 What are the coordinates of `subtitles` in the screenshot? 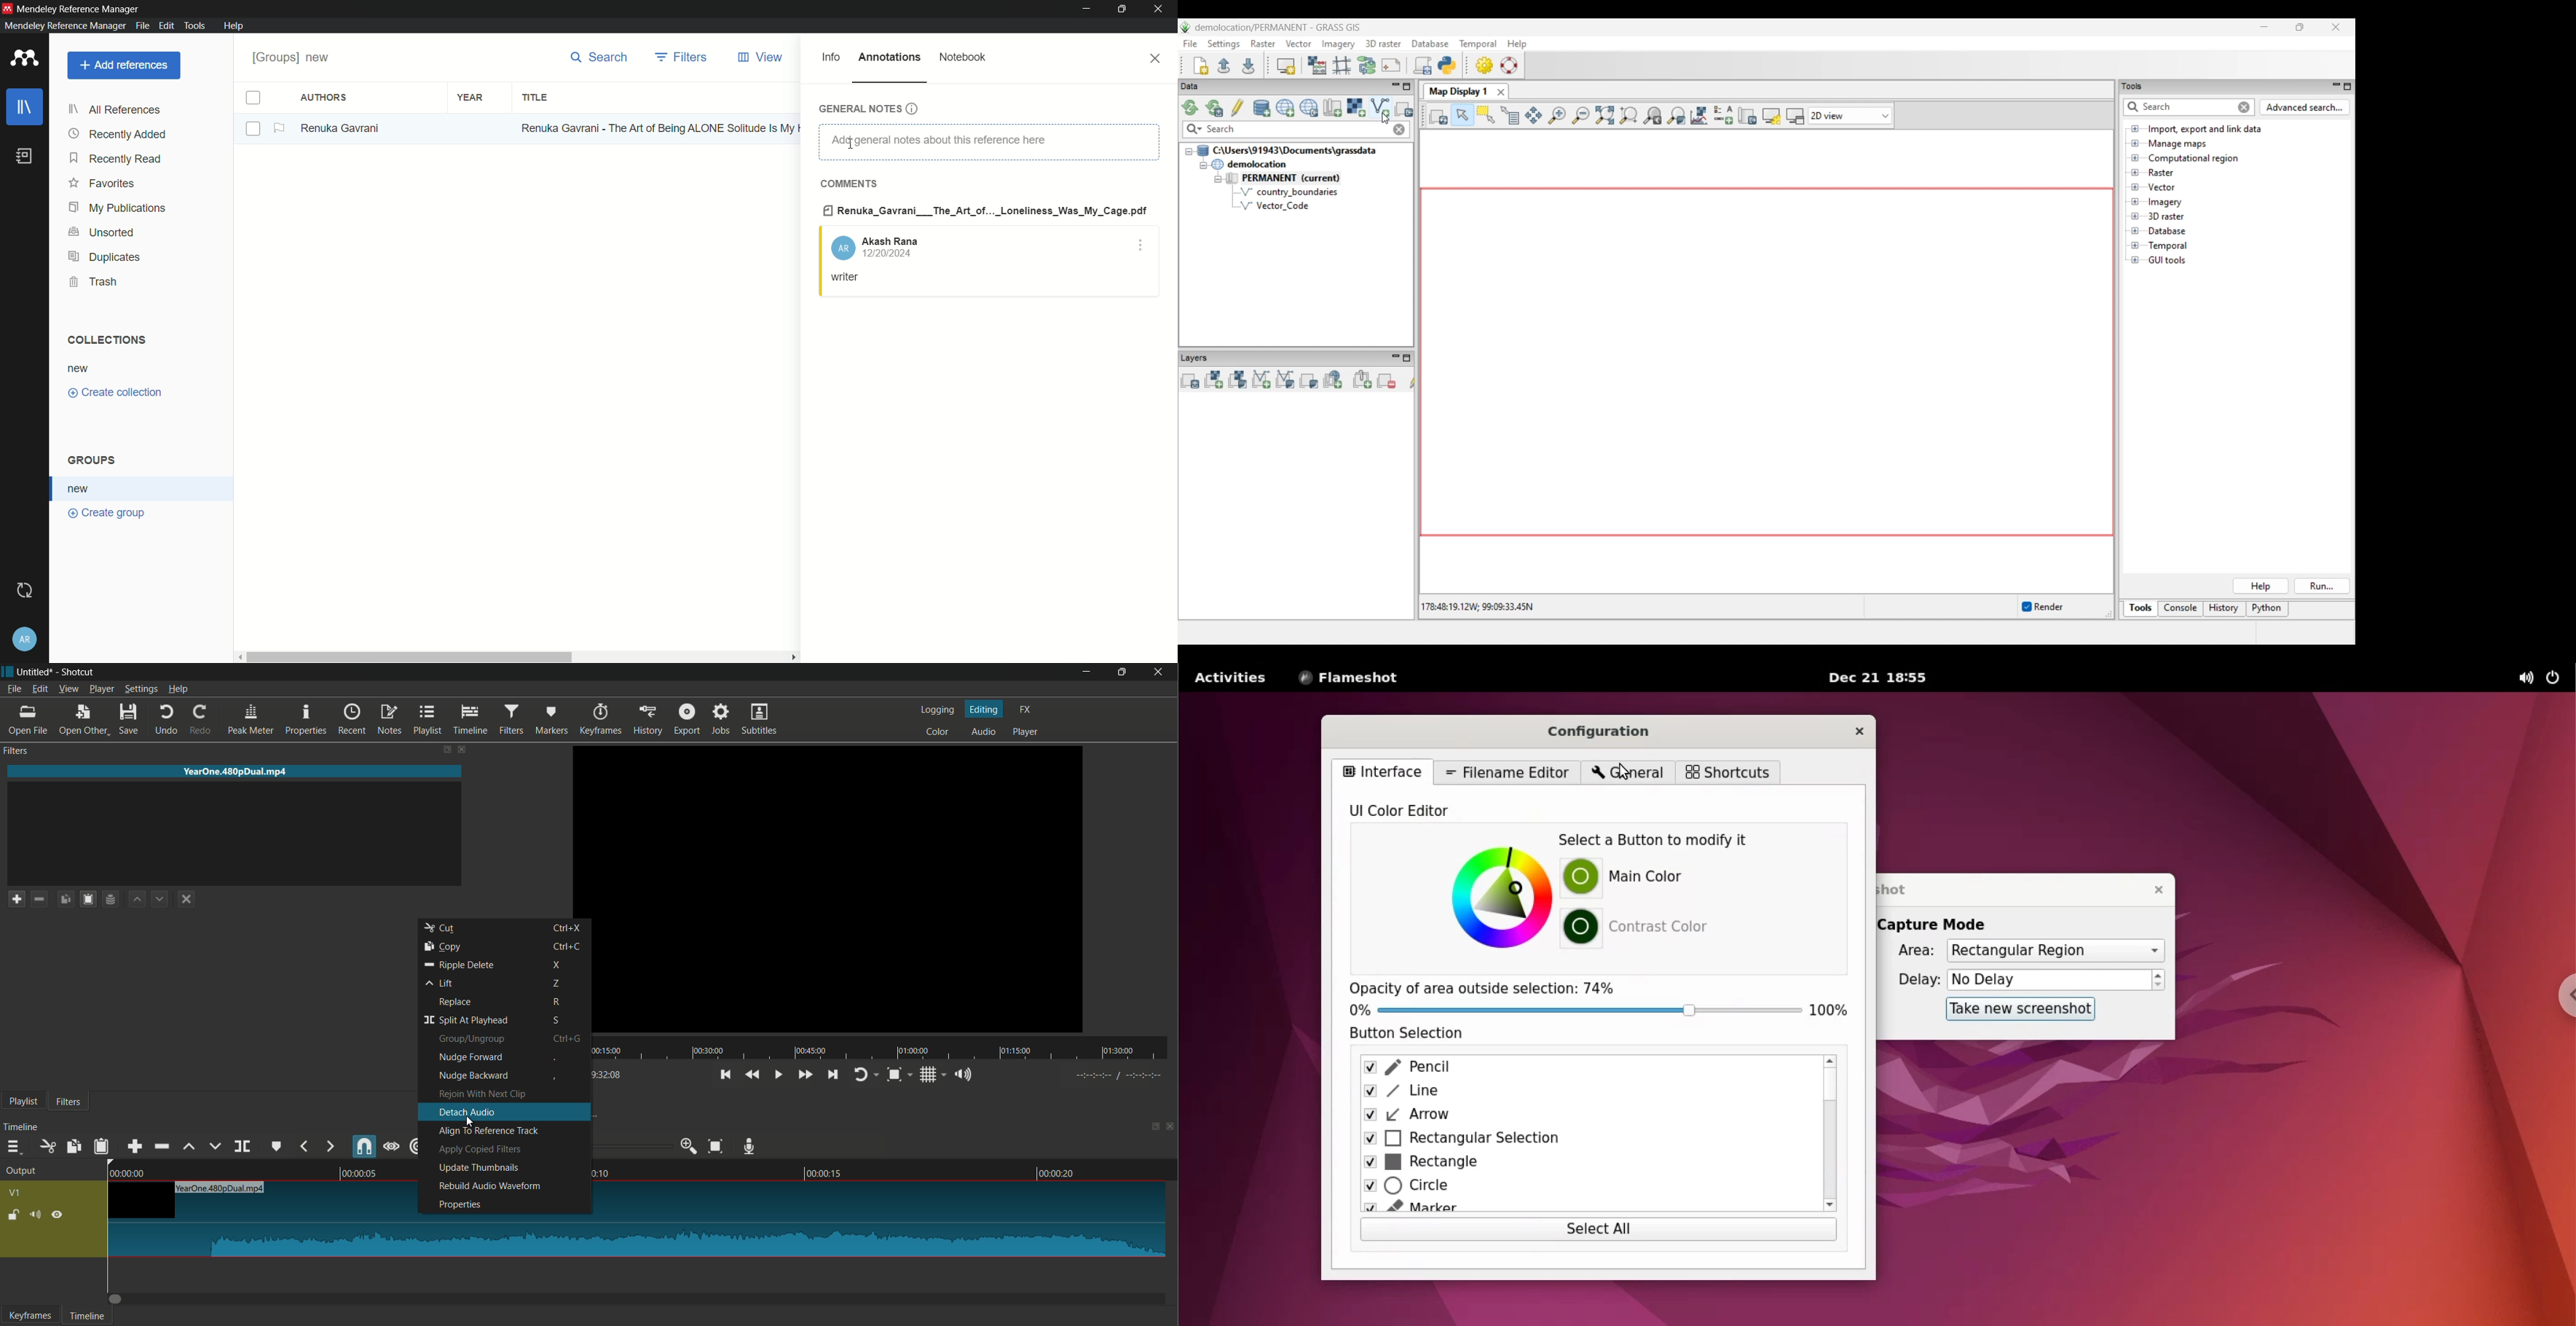 It's located at (760, 718).